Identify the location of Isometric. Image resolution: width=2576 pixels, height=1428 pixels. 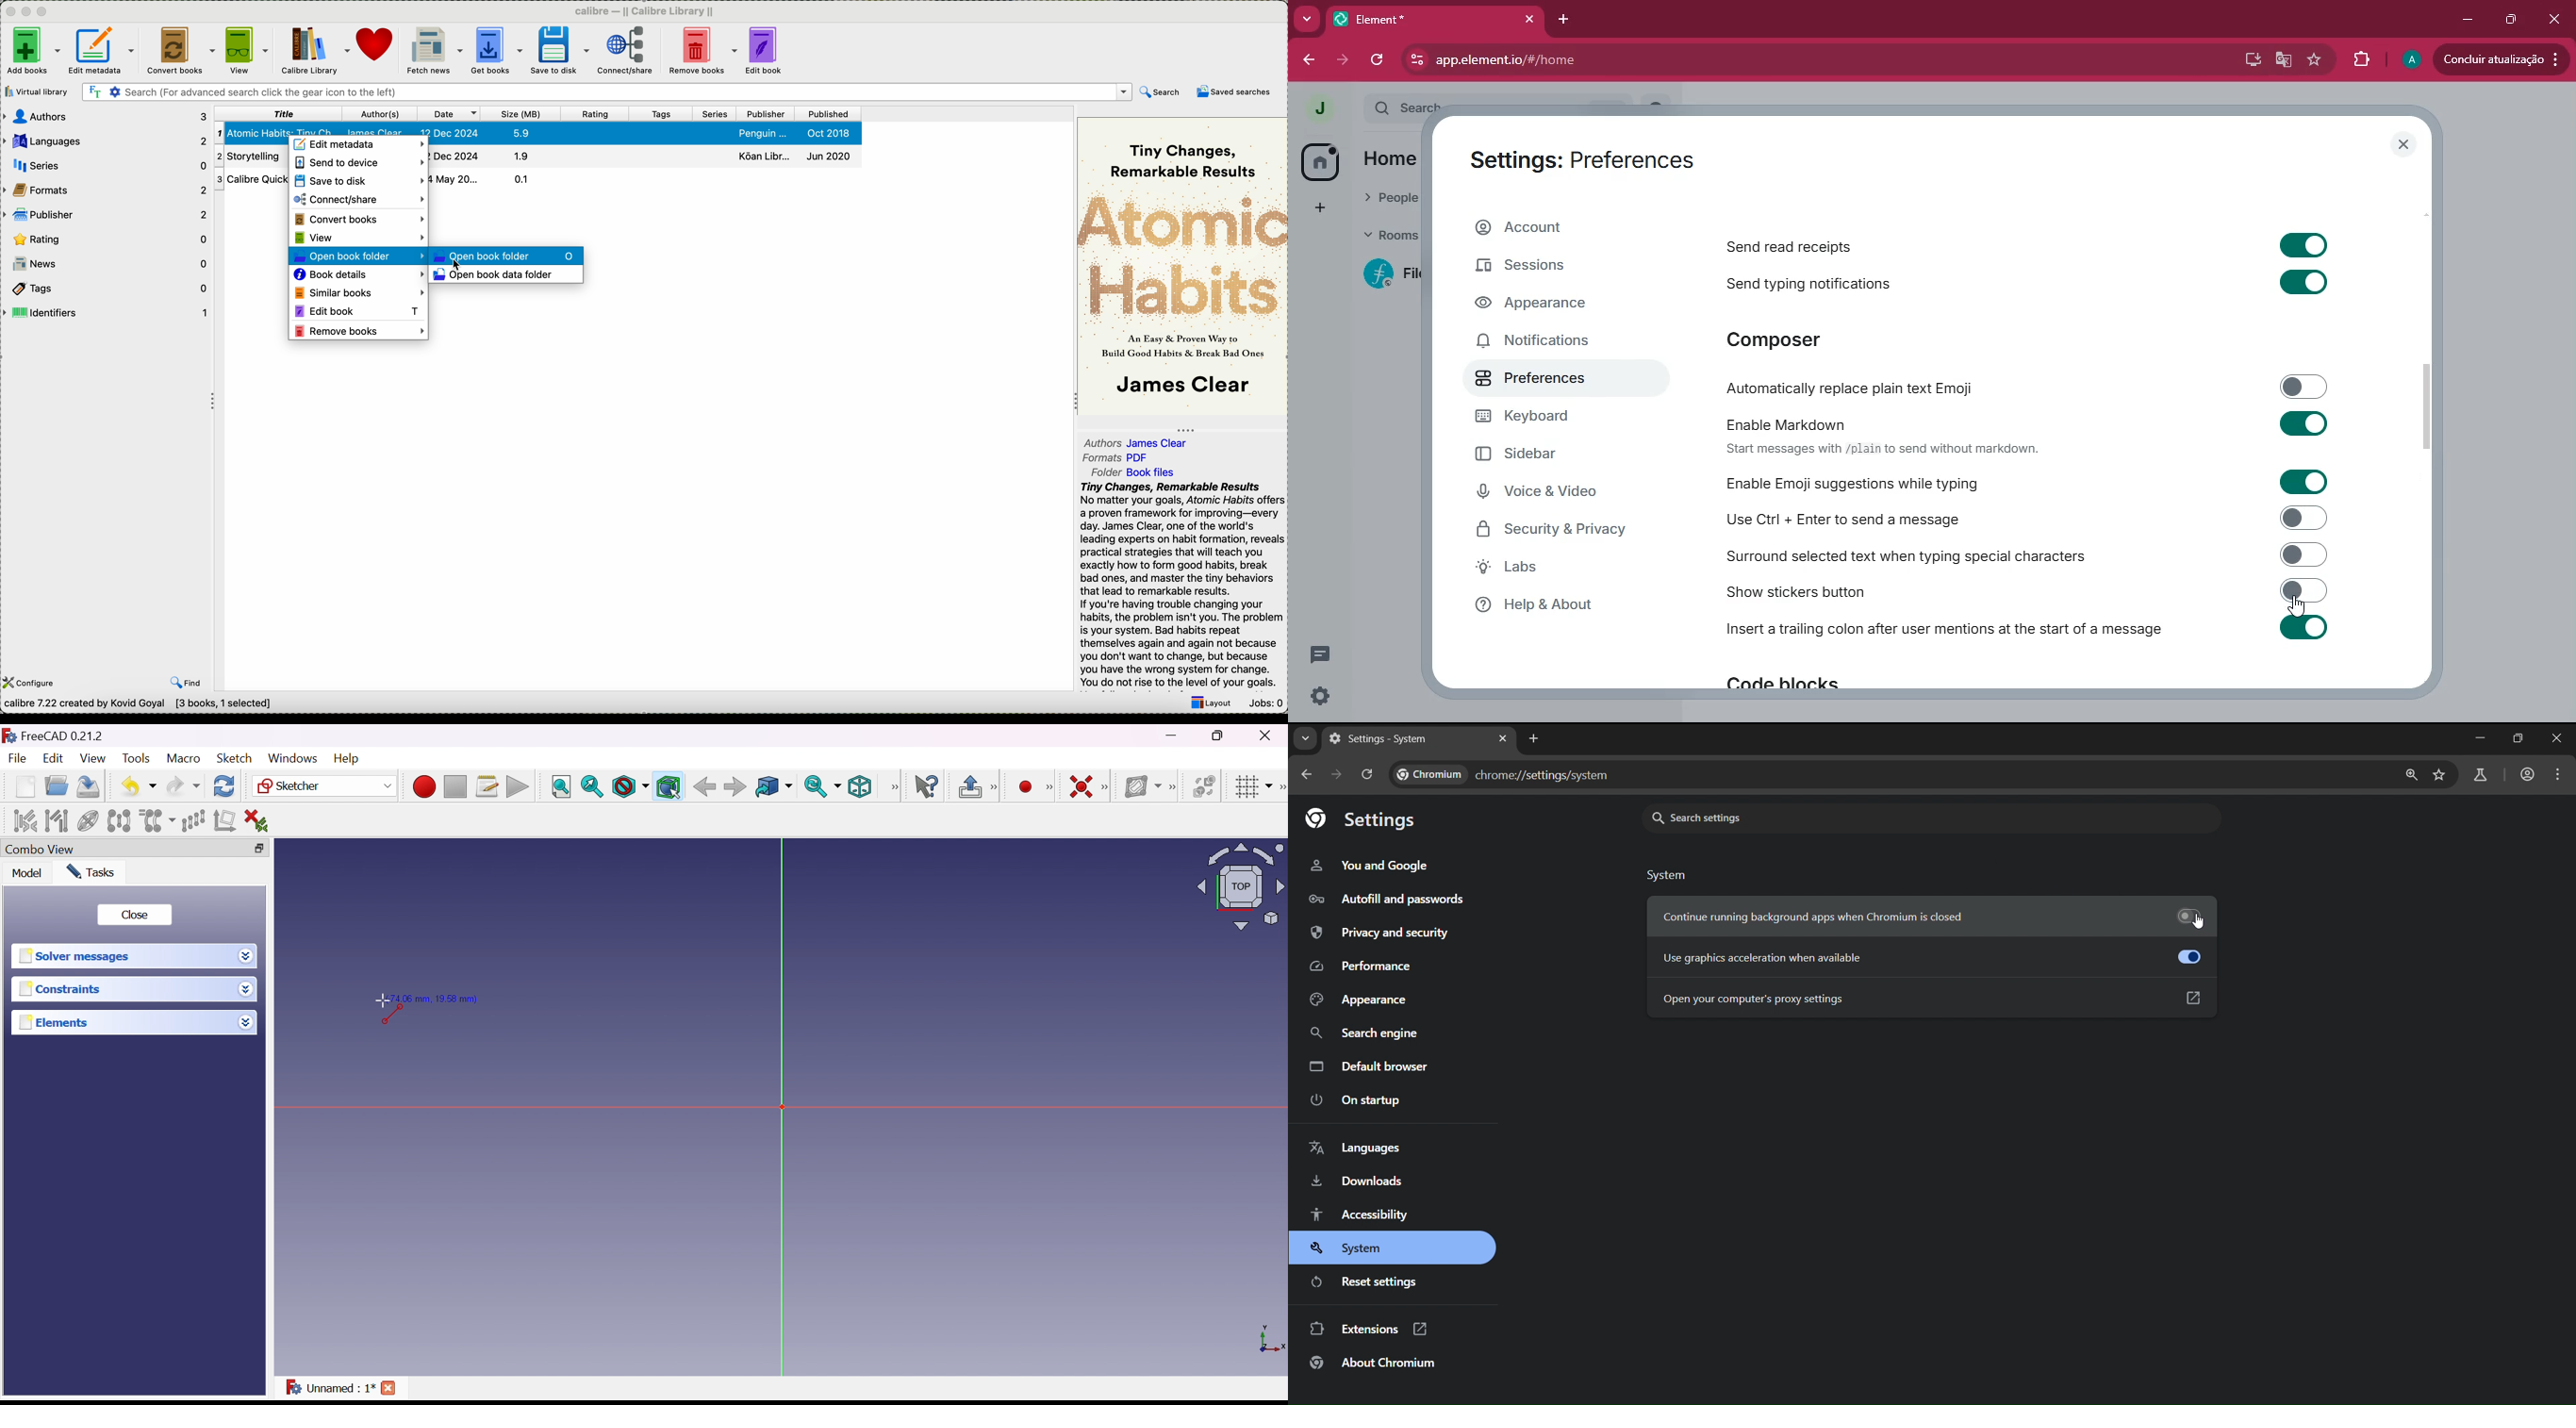
(863, 787).